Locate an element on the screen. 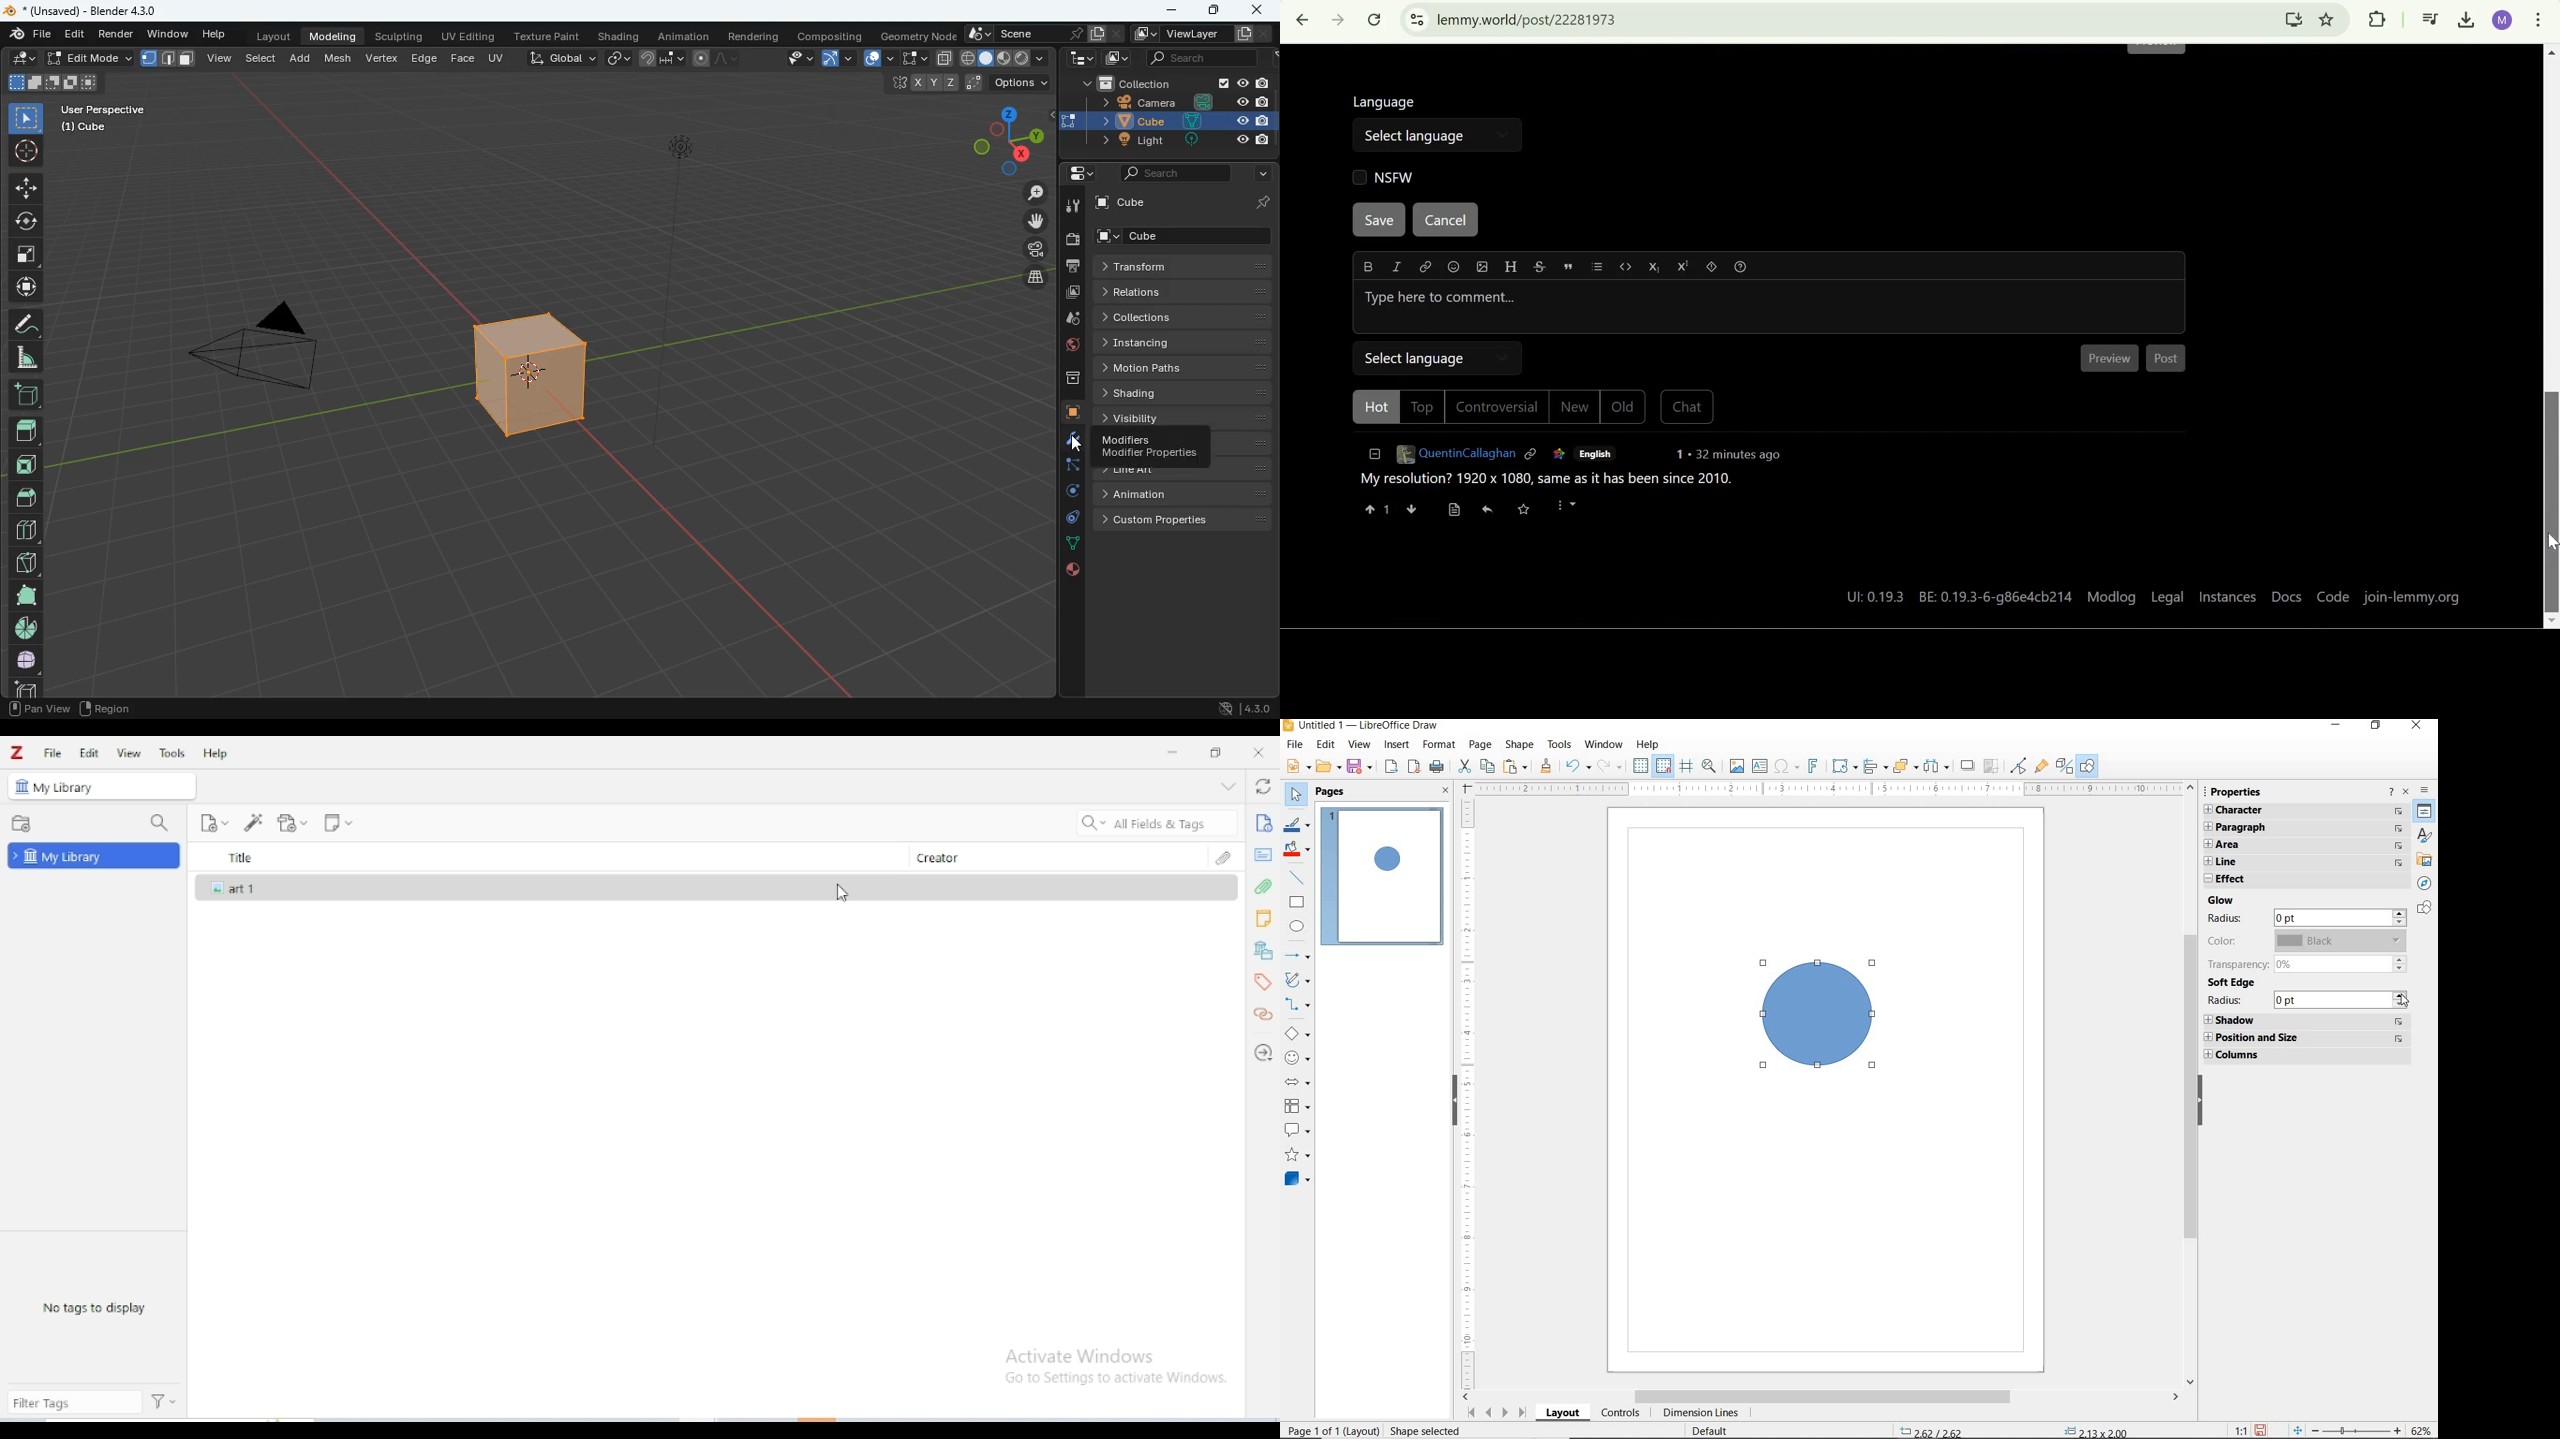  instances is located at coordinates (2228, 599).